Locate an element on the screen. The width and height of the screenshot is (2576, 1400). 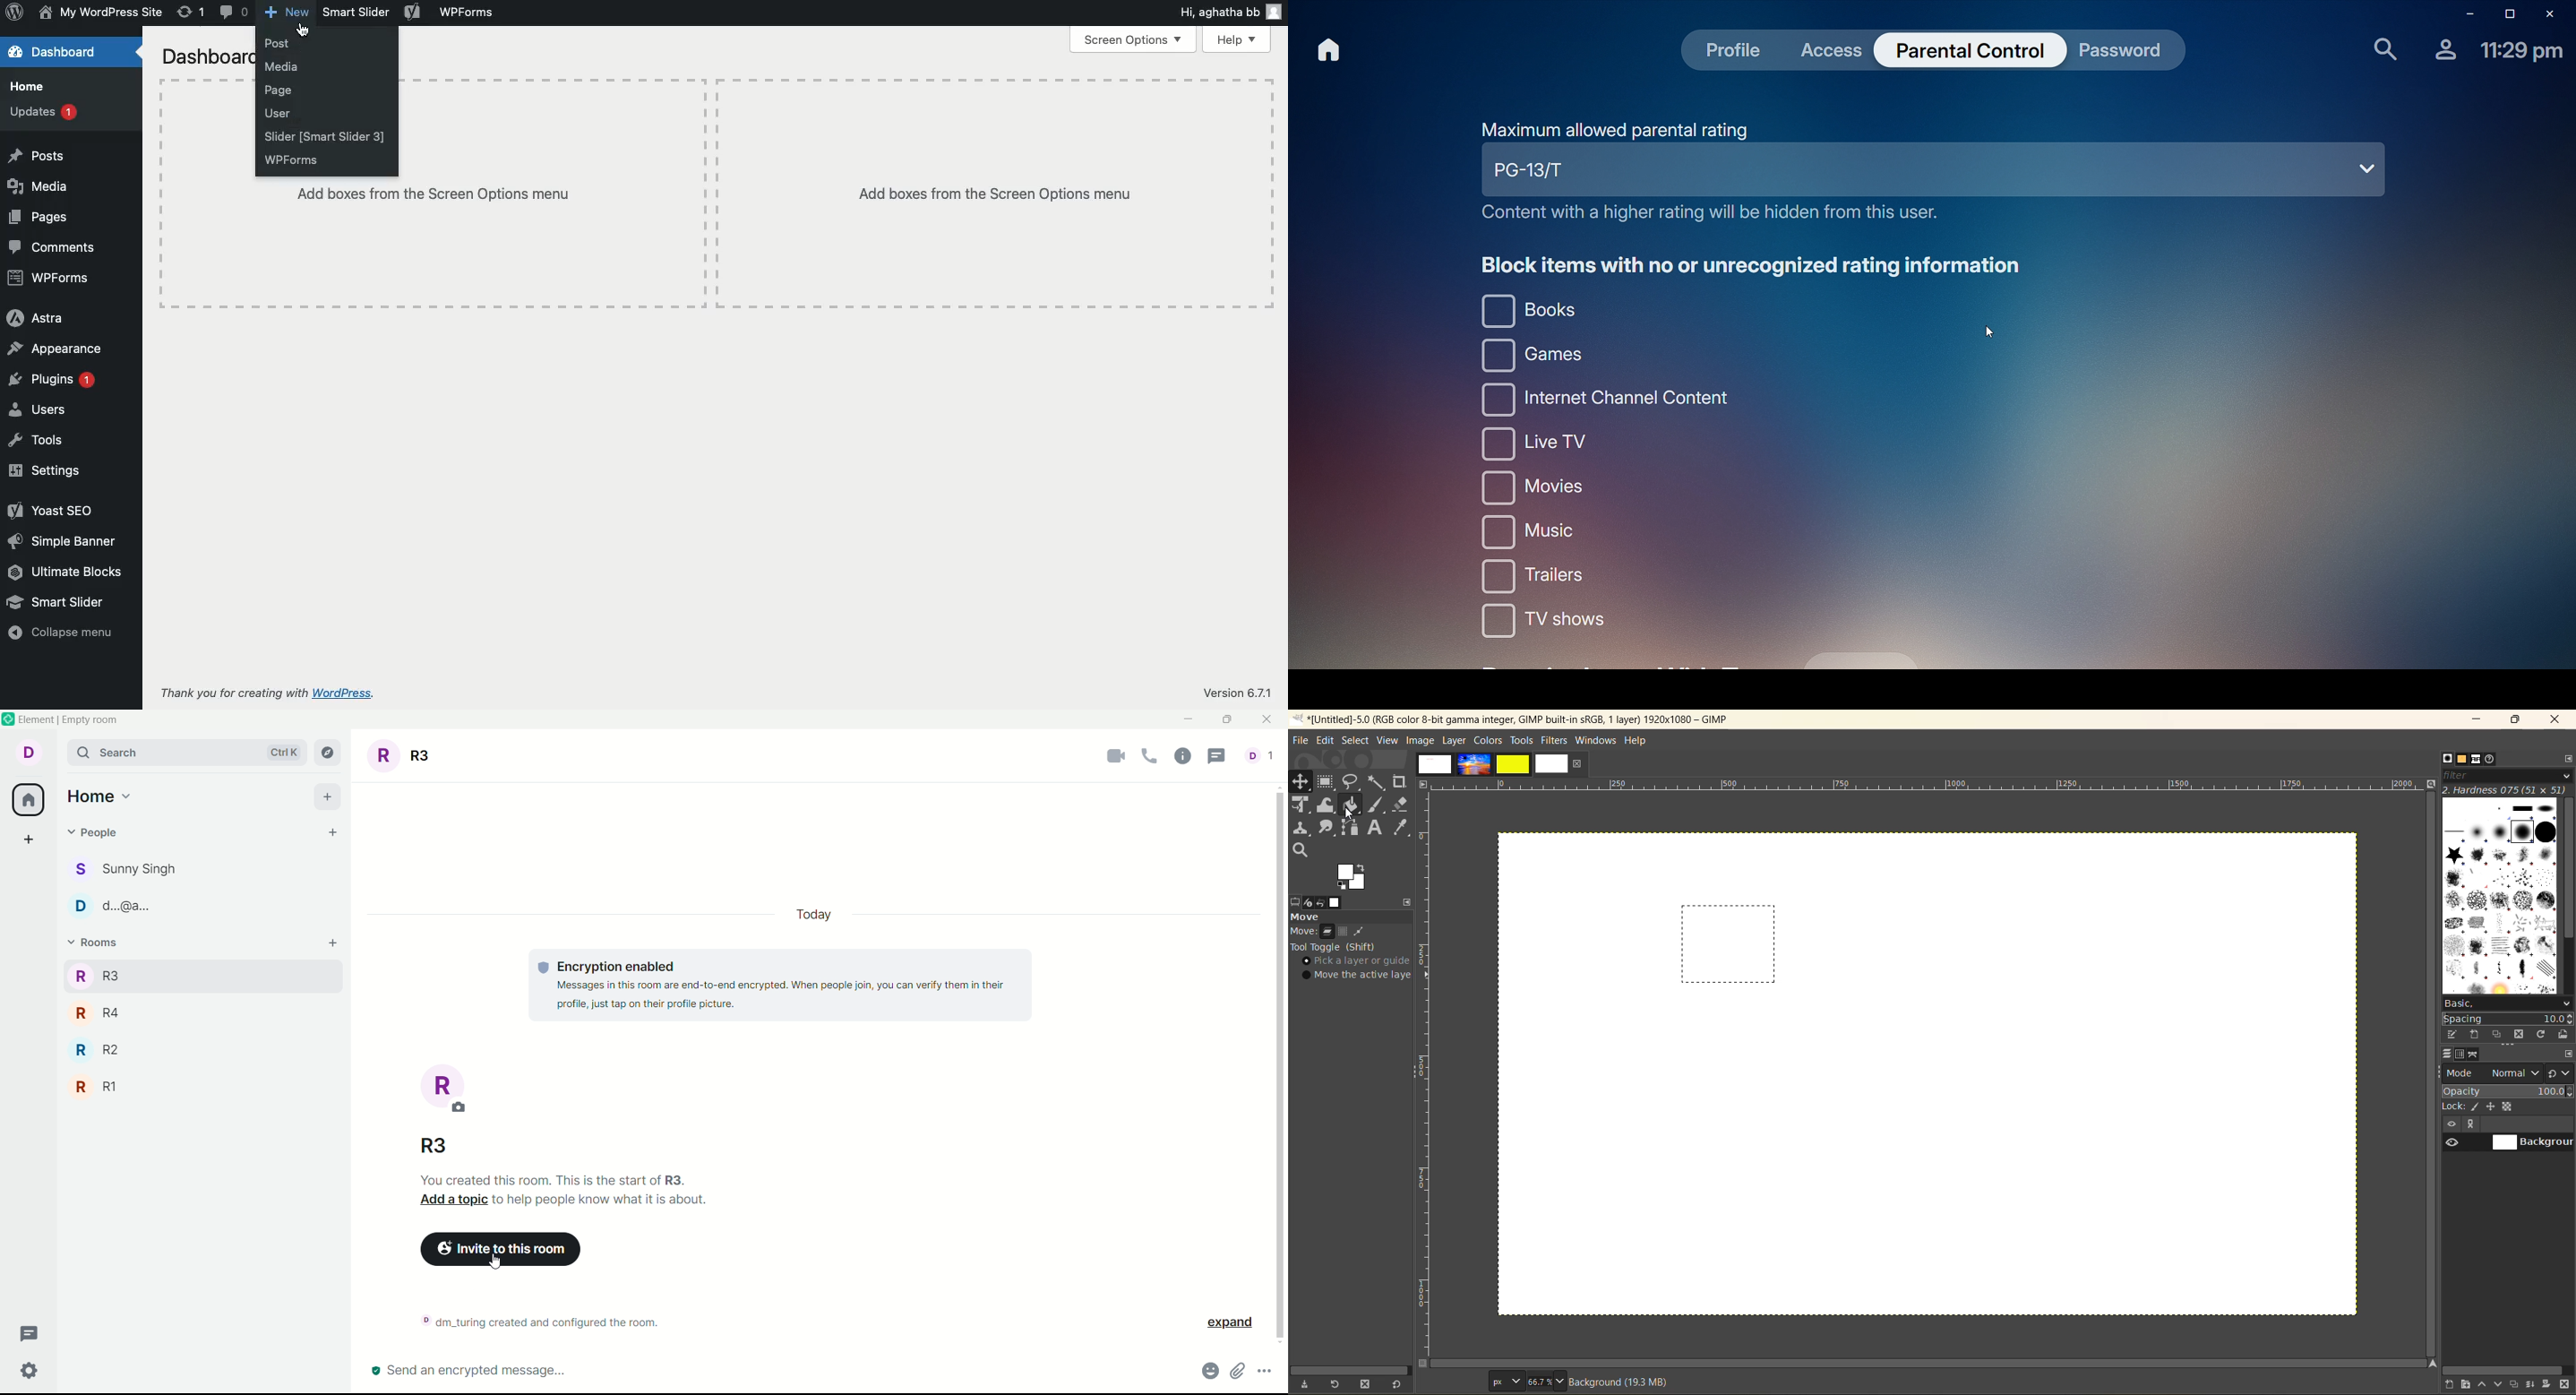
shape created is located at coordinates (1729, 945).